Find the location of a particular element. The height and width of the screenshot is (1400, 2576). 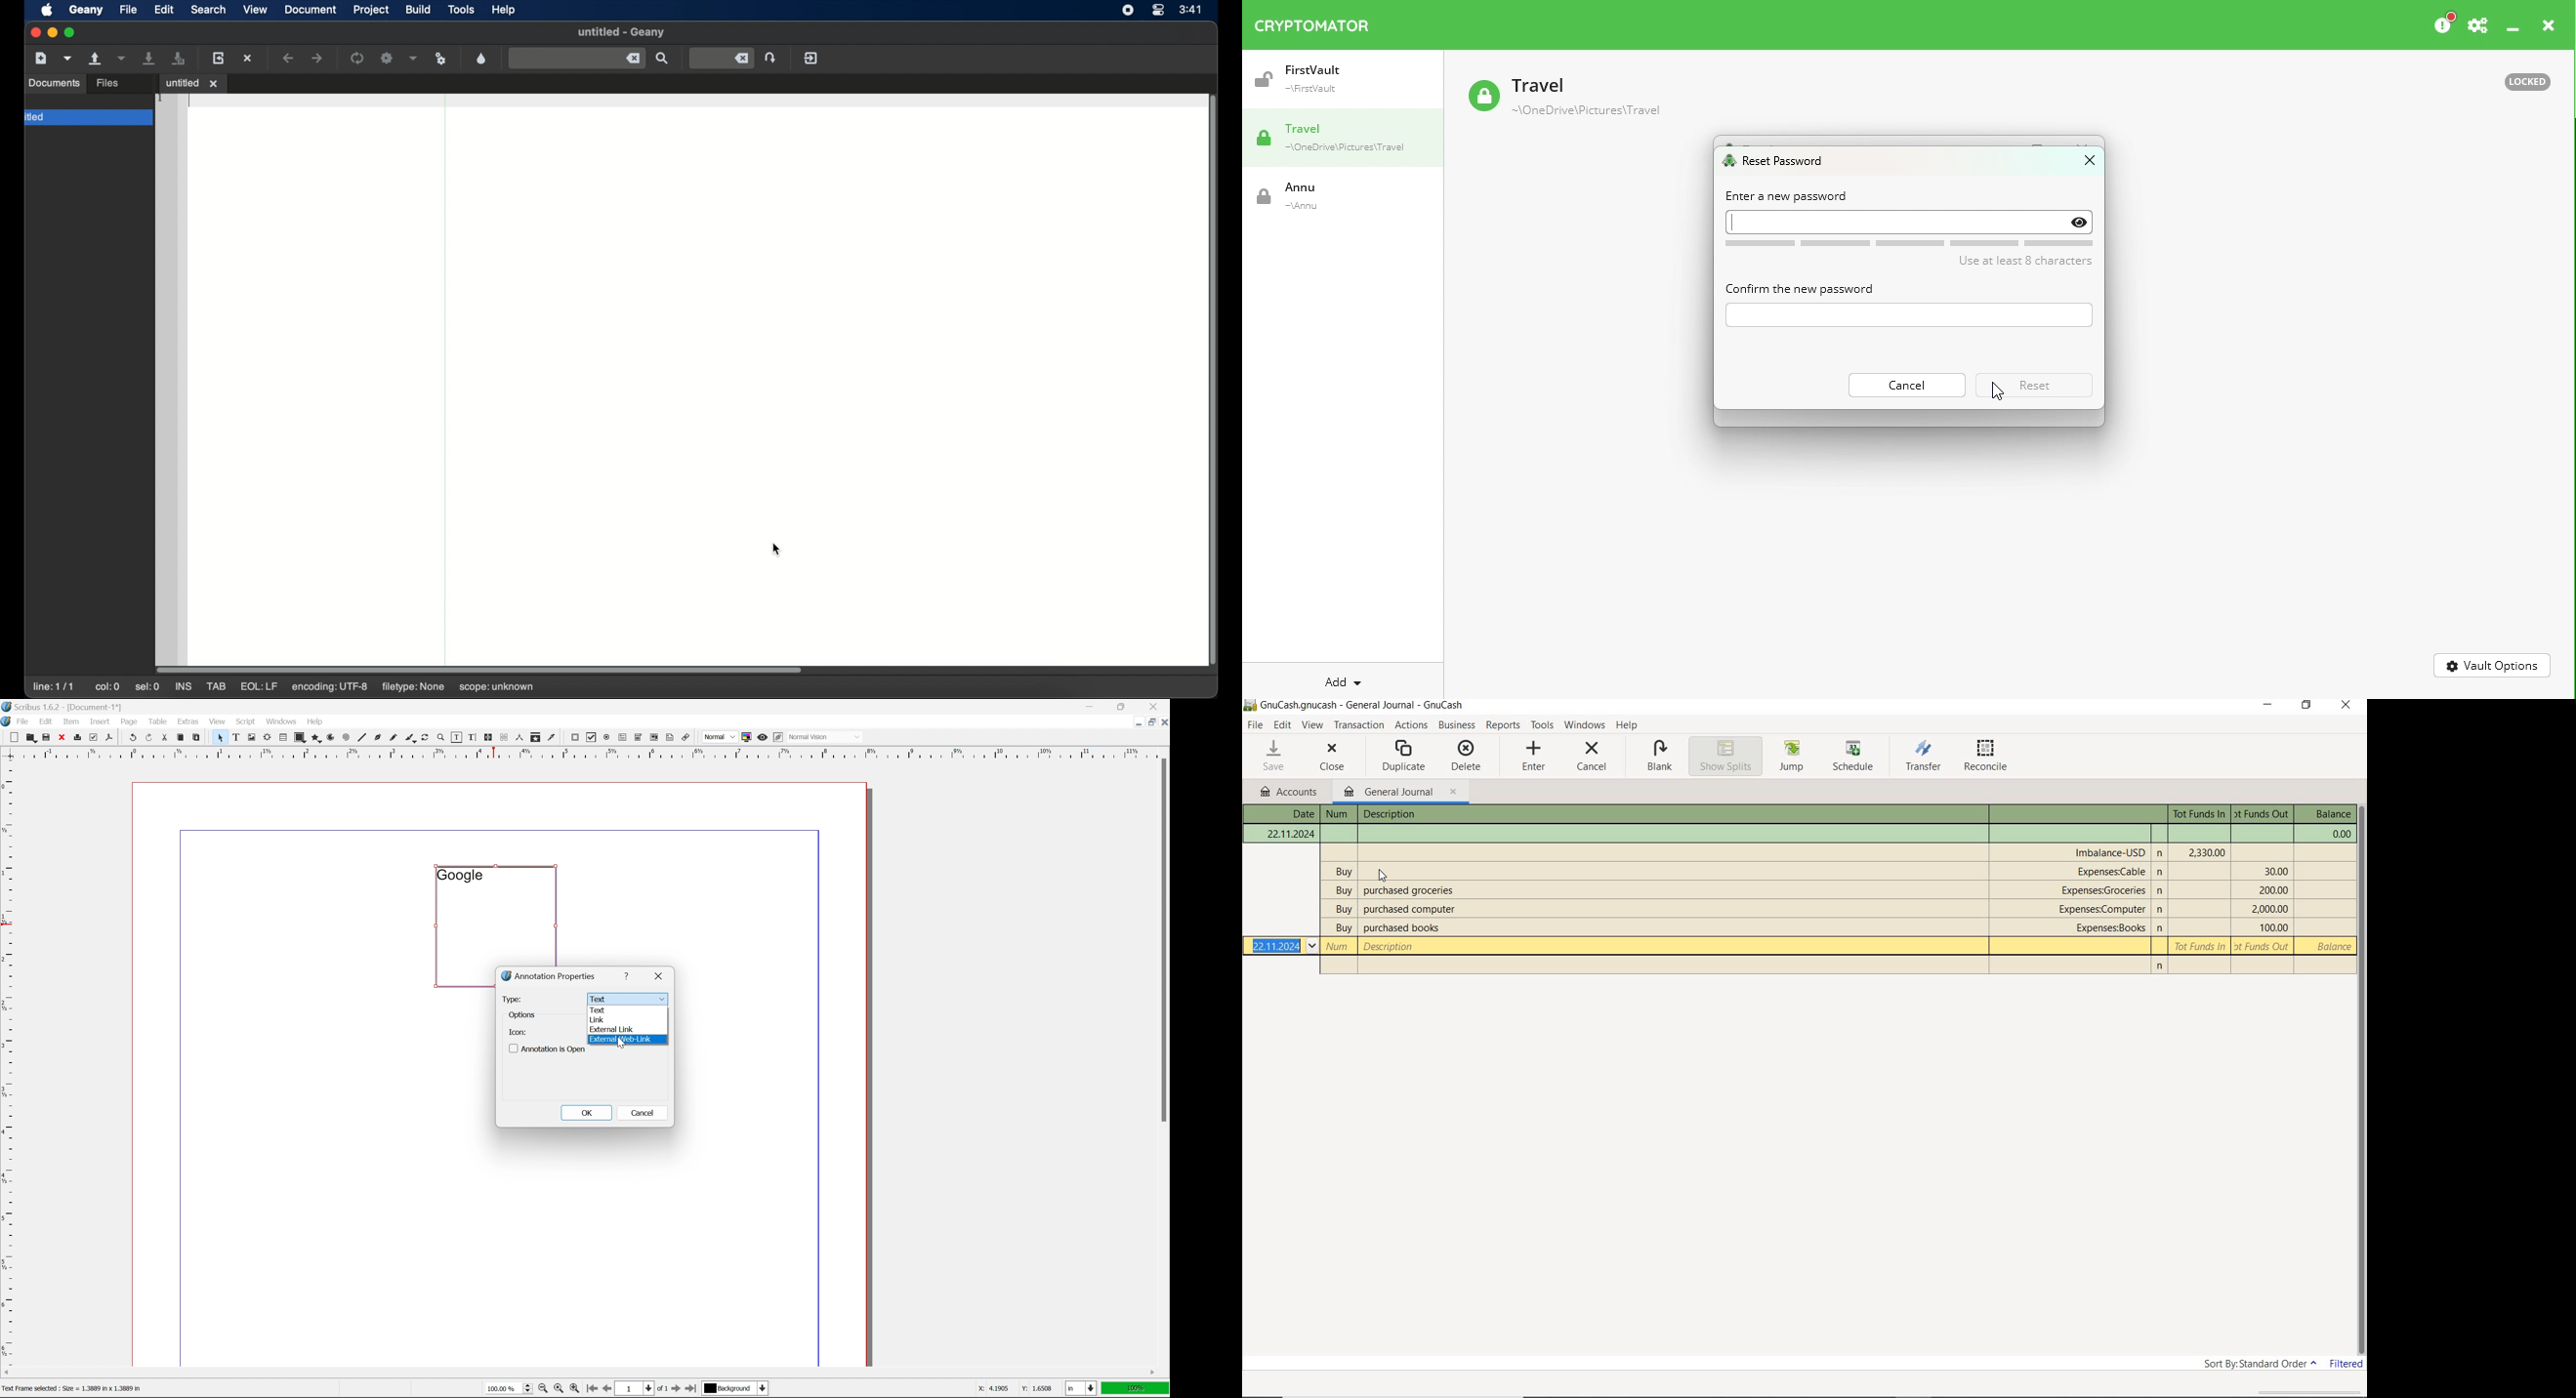

normal is located at coordinates (719, 736).